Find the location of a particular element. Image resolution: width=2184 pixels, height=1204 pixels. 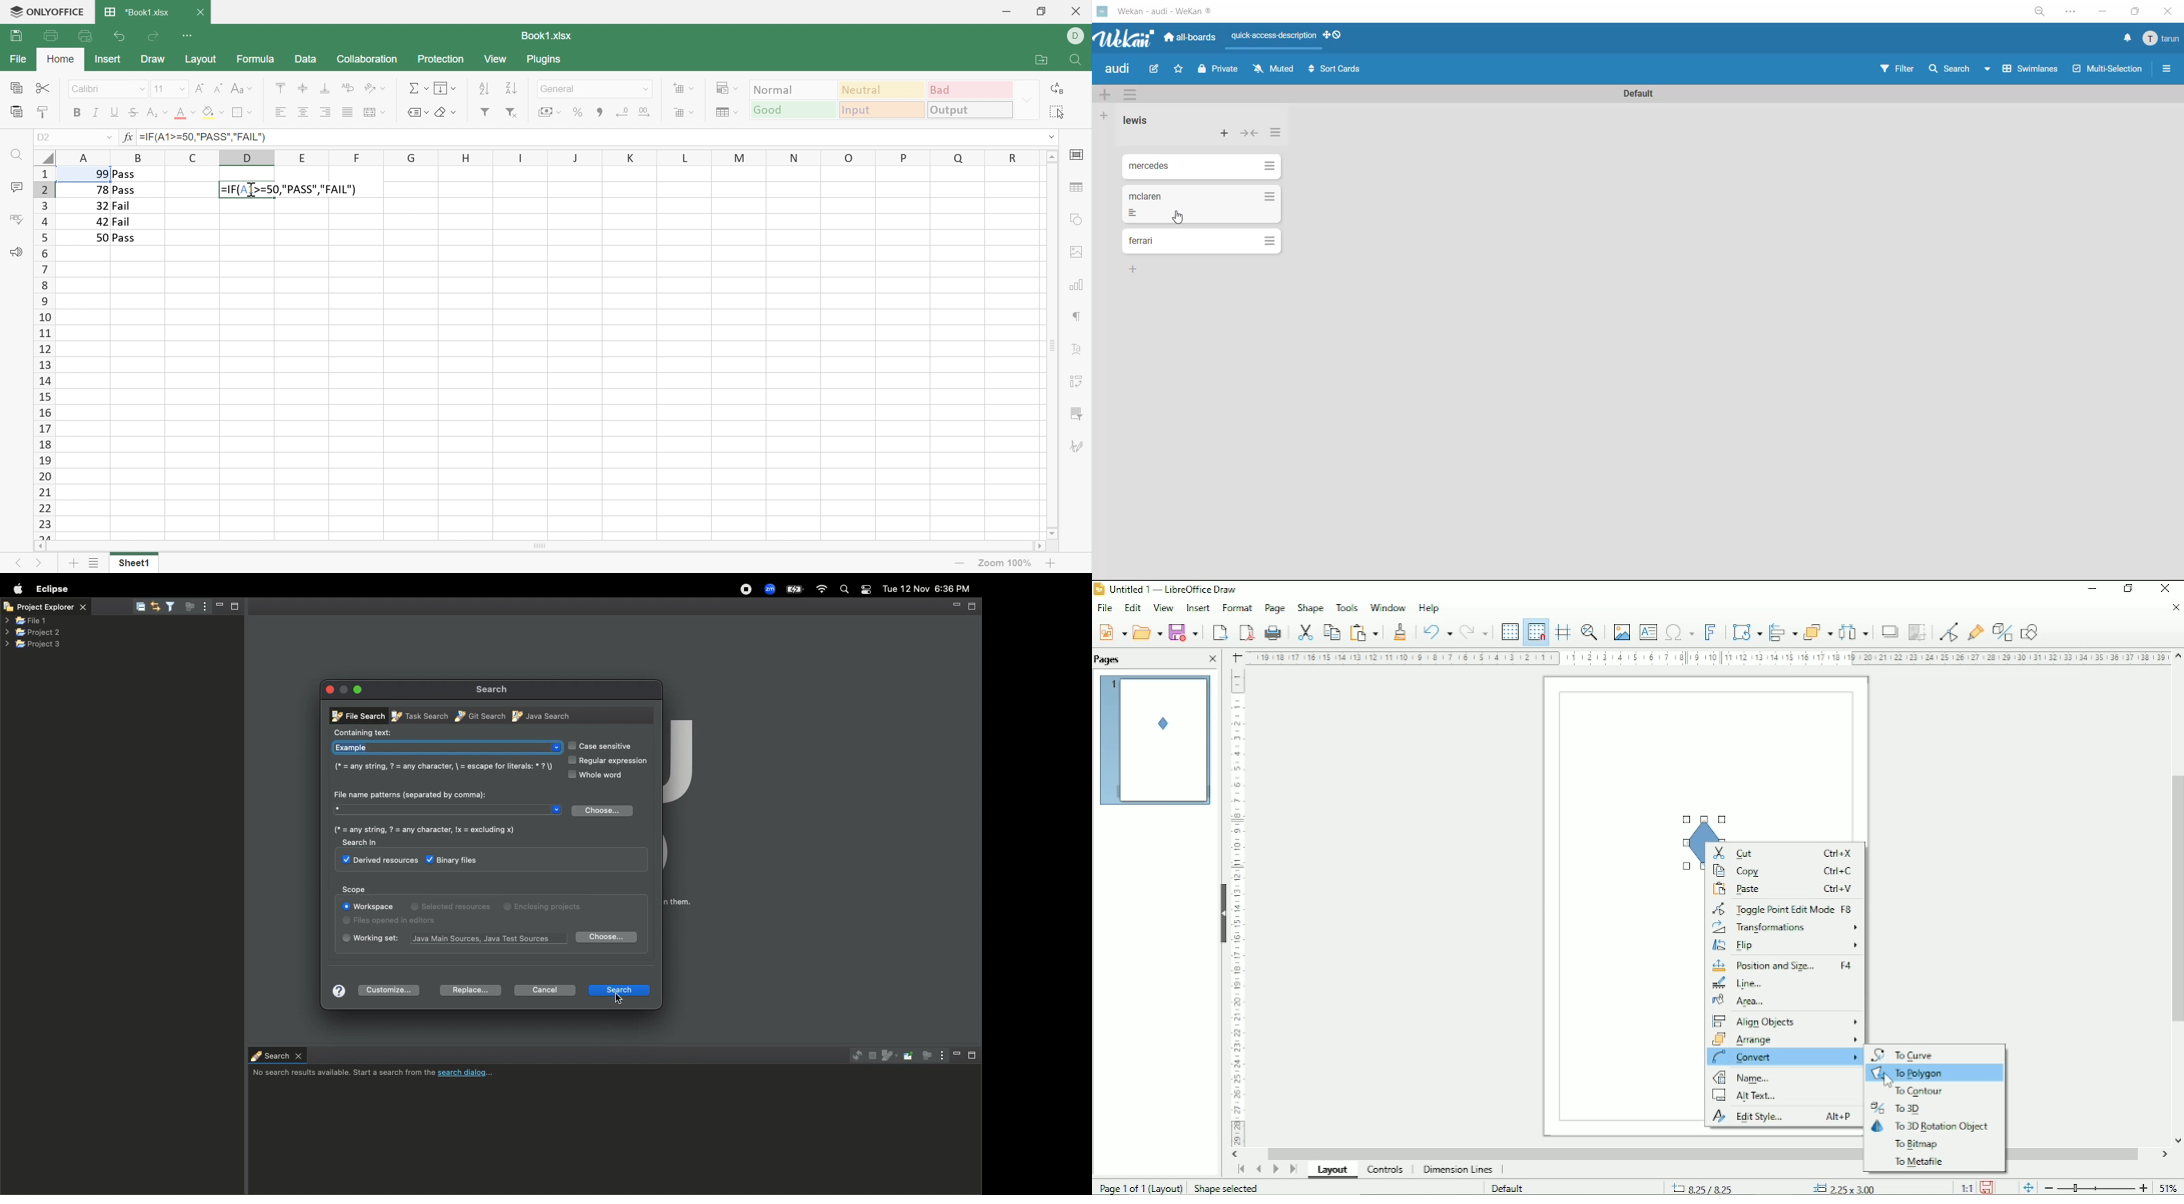

Window is located at coordinates (1386, 606).